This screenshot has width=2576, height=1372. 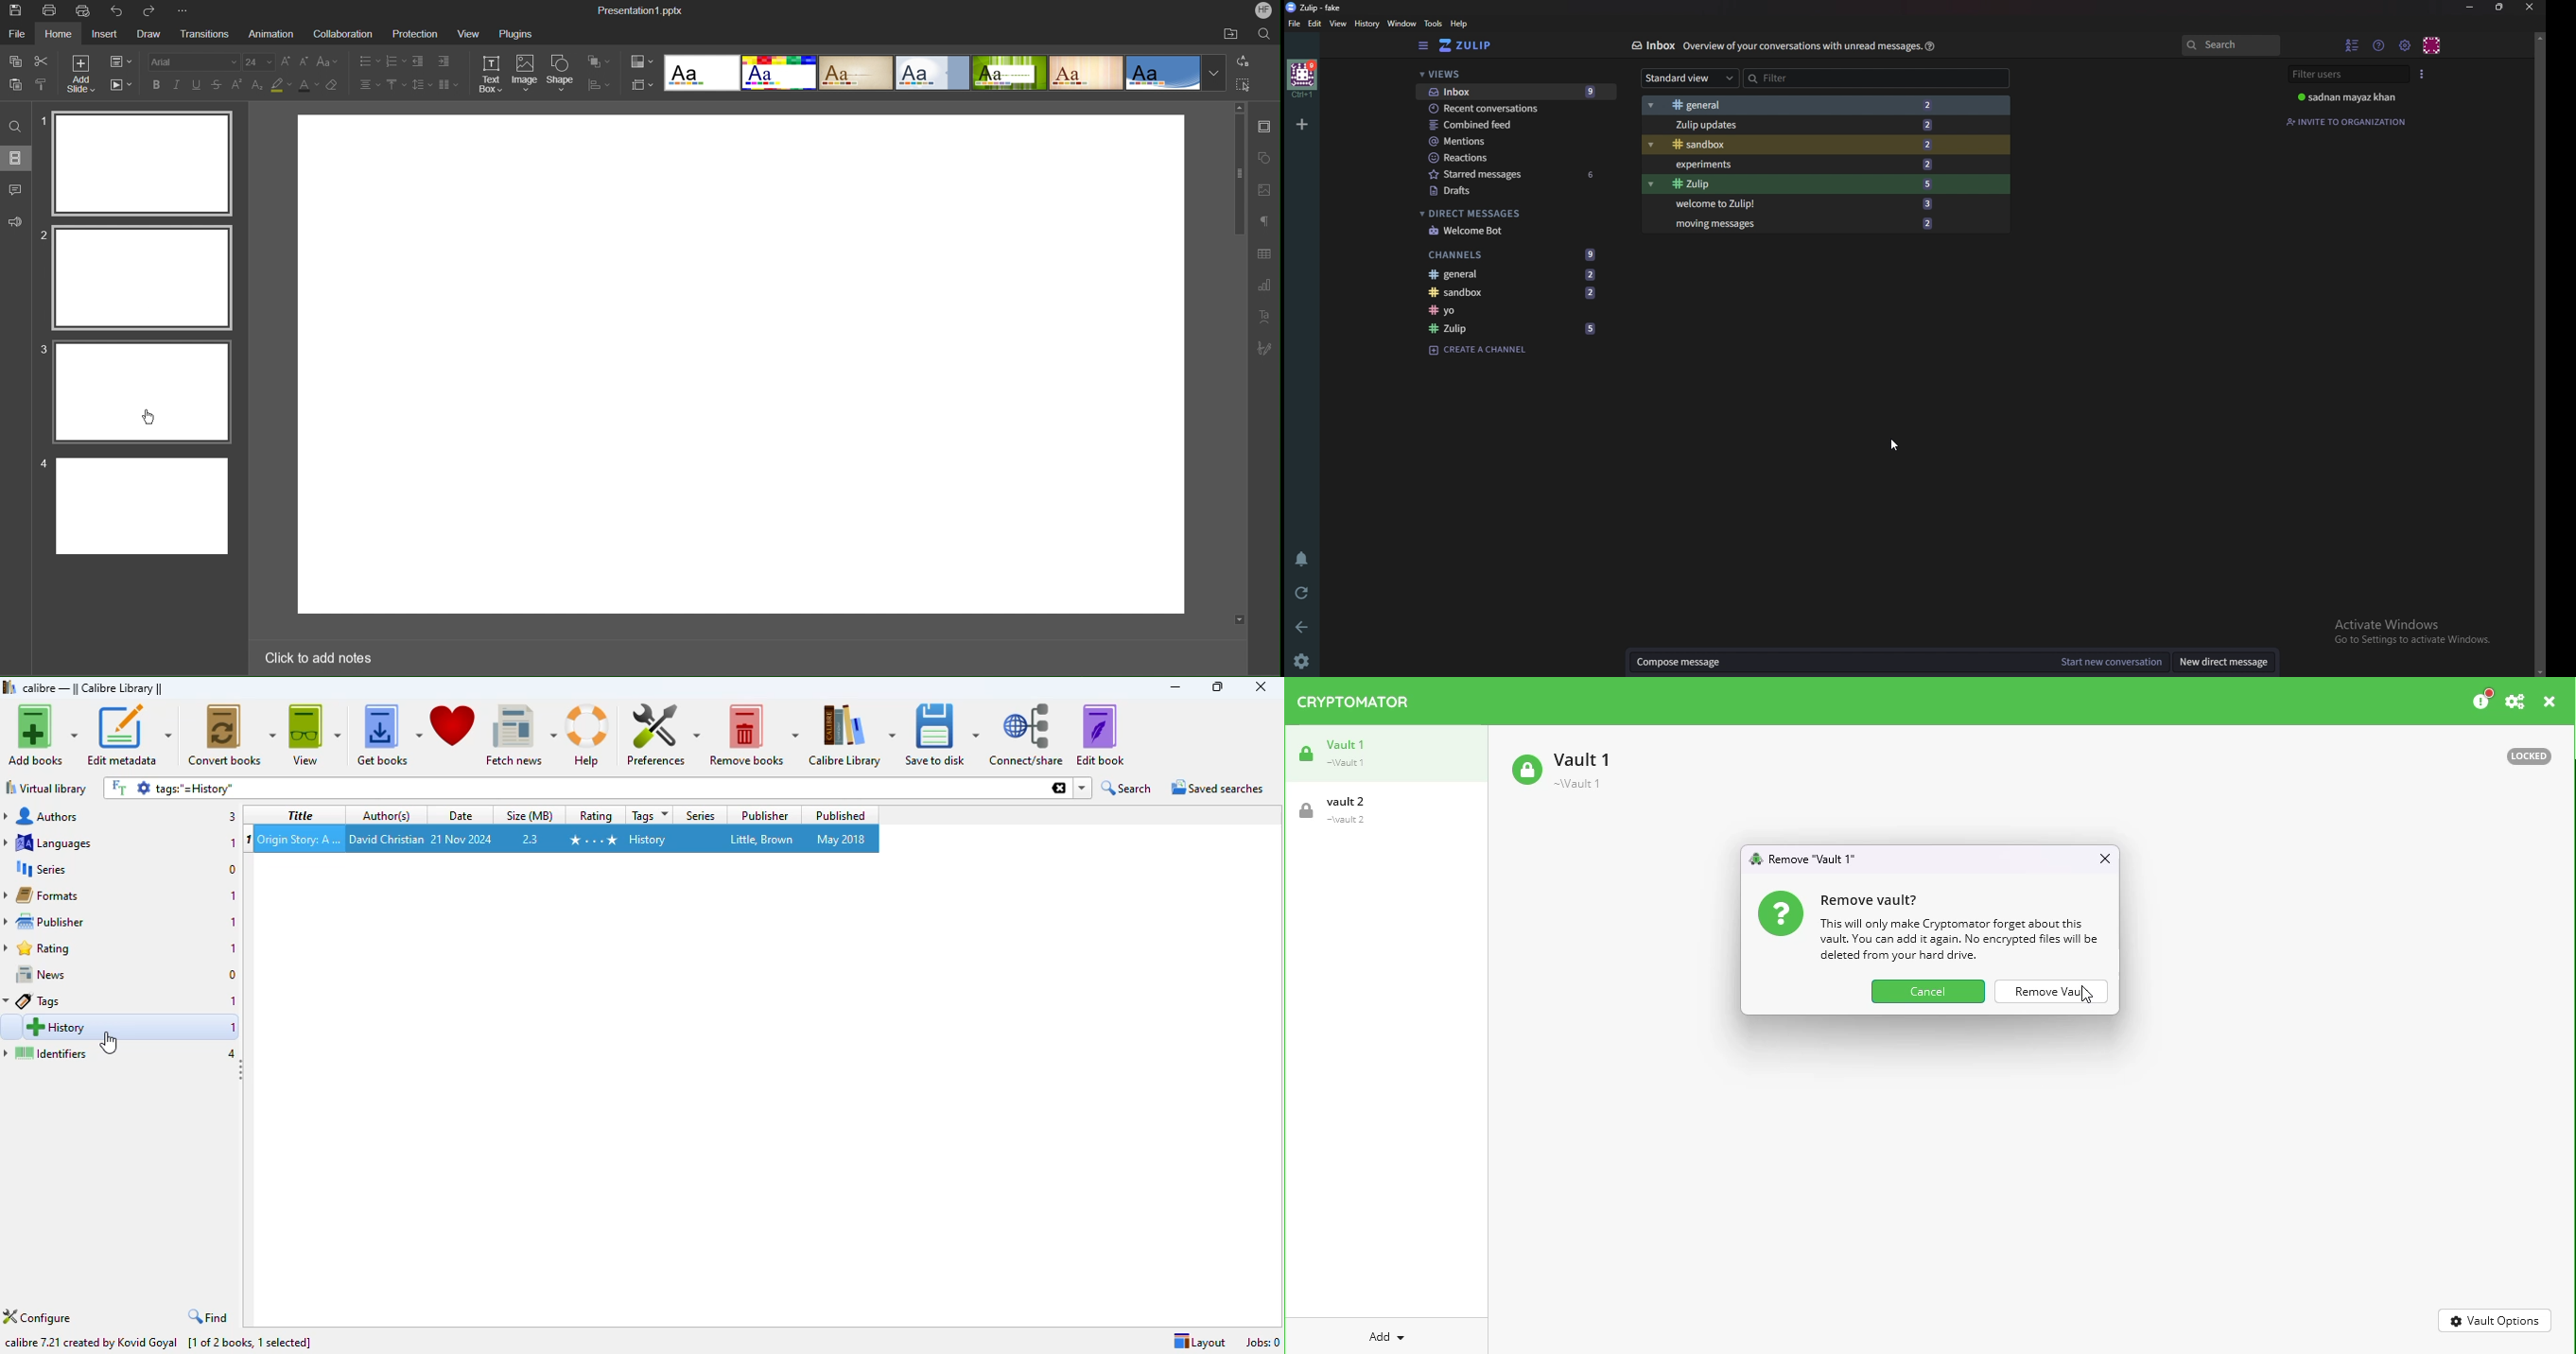 What do you see at coordinates (1233, 33) in the screenshot?
I see `Open File Location` at bounding box center [1233, 33].